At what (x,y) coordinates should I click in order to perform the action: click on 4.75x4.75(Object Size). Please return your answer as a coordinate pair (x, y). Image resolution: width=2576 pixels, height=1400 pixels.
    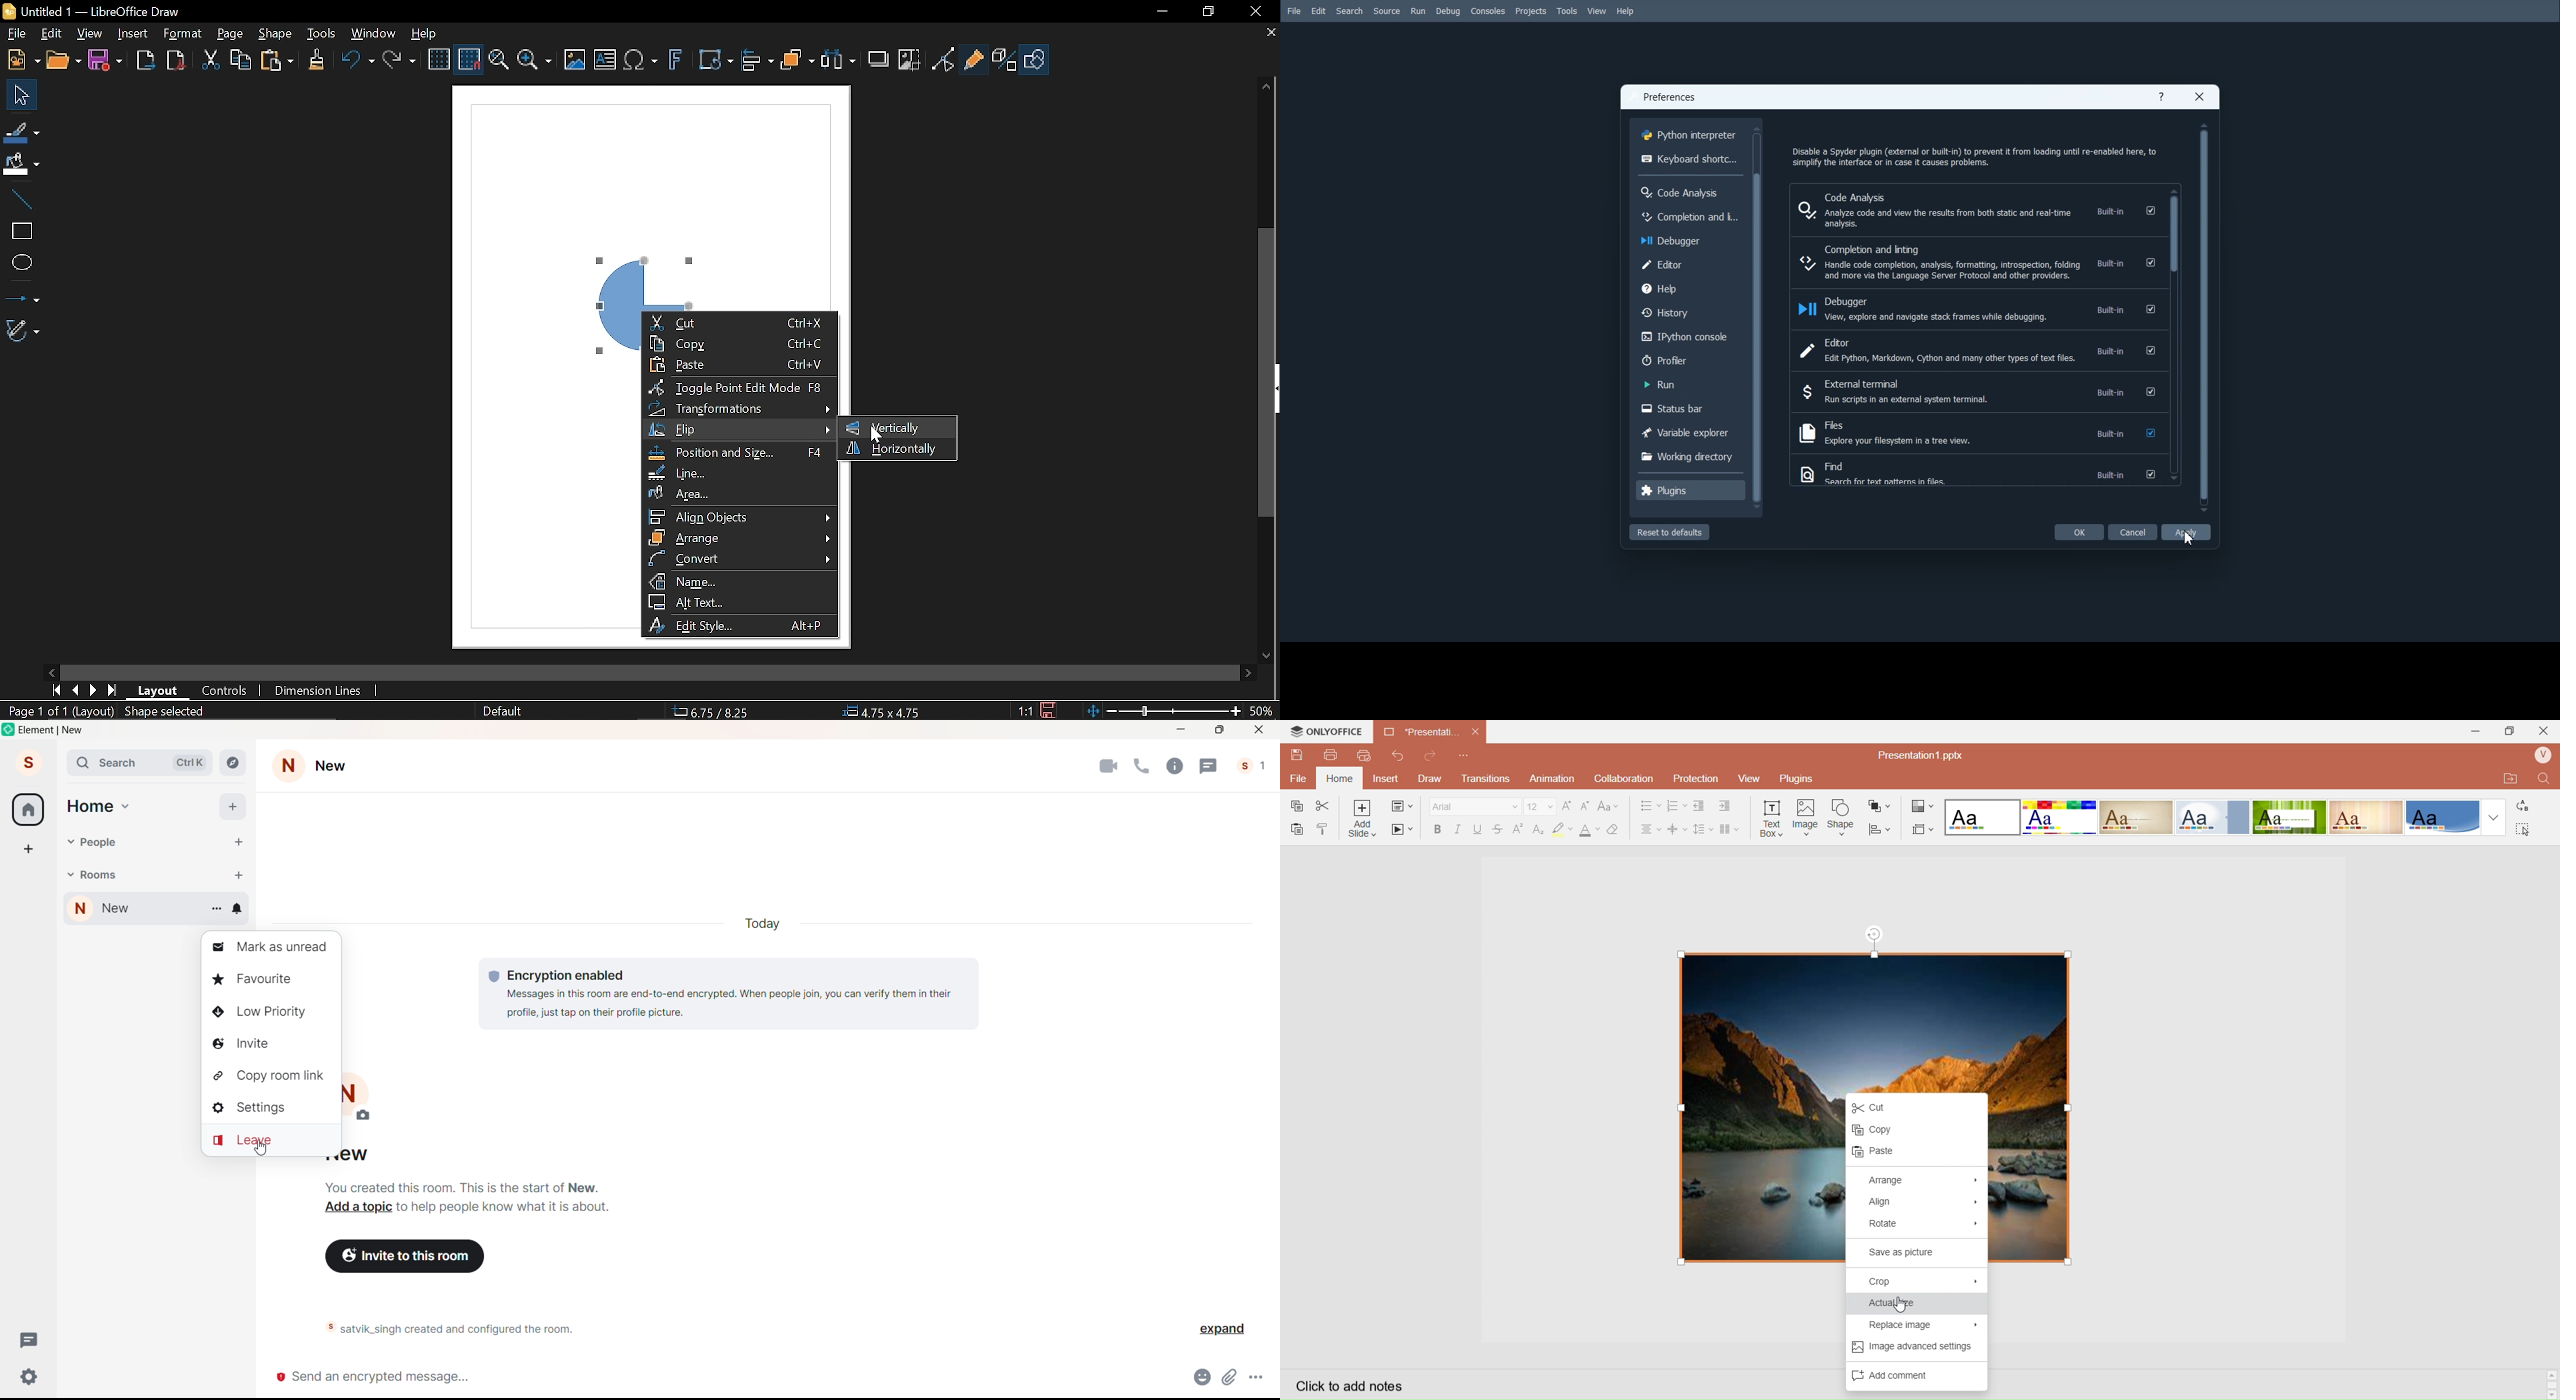
    Looking at the image, I should click on (885, 710).